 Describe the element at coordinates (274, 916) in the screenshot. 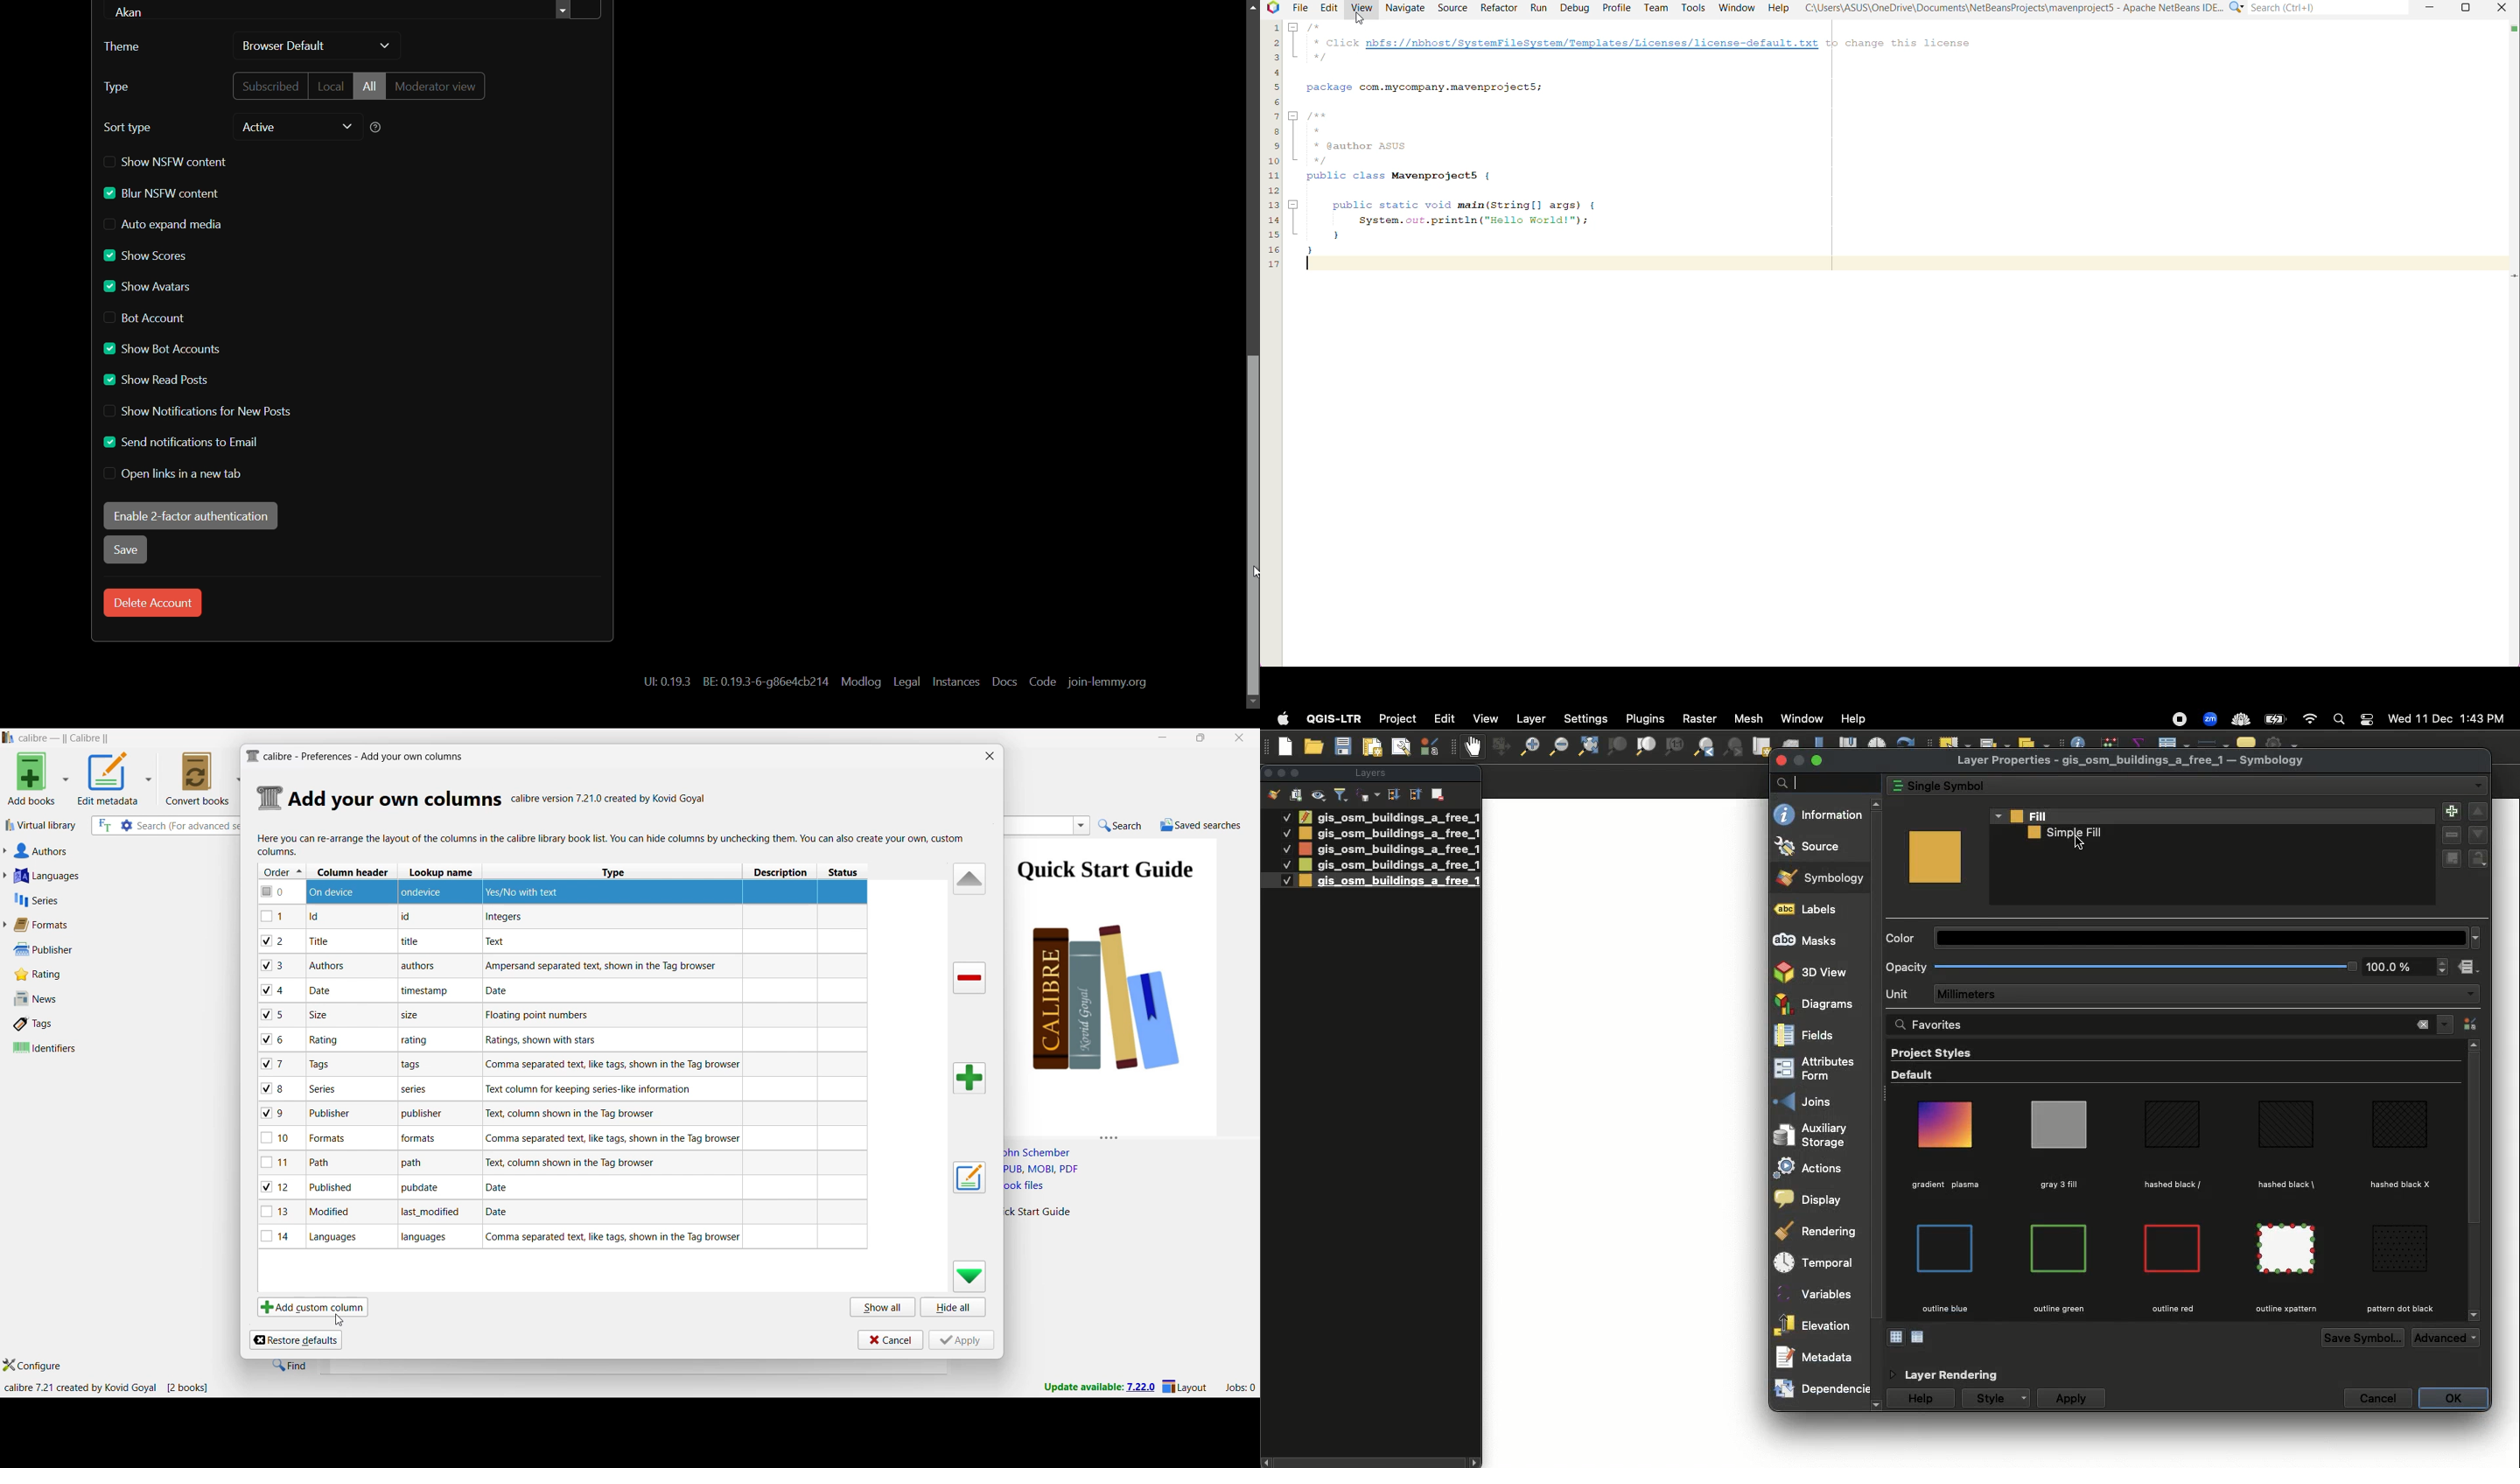

I see `checkbox - 1` at that location.